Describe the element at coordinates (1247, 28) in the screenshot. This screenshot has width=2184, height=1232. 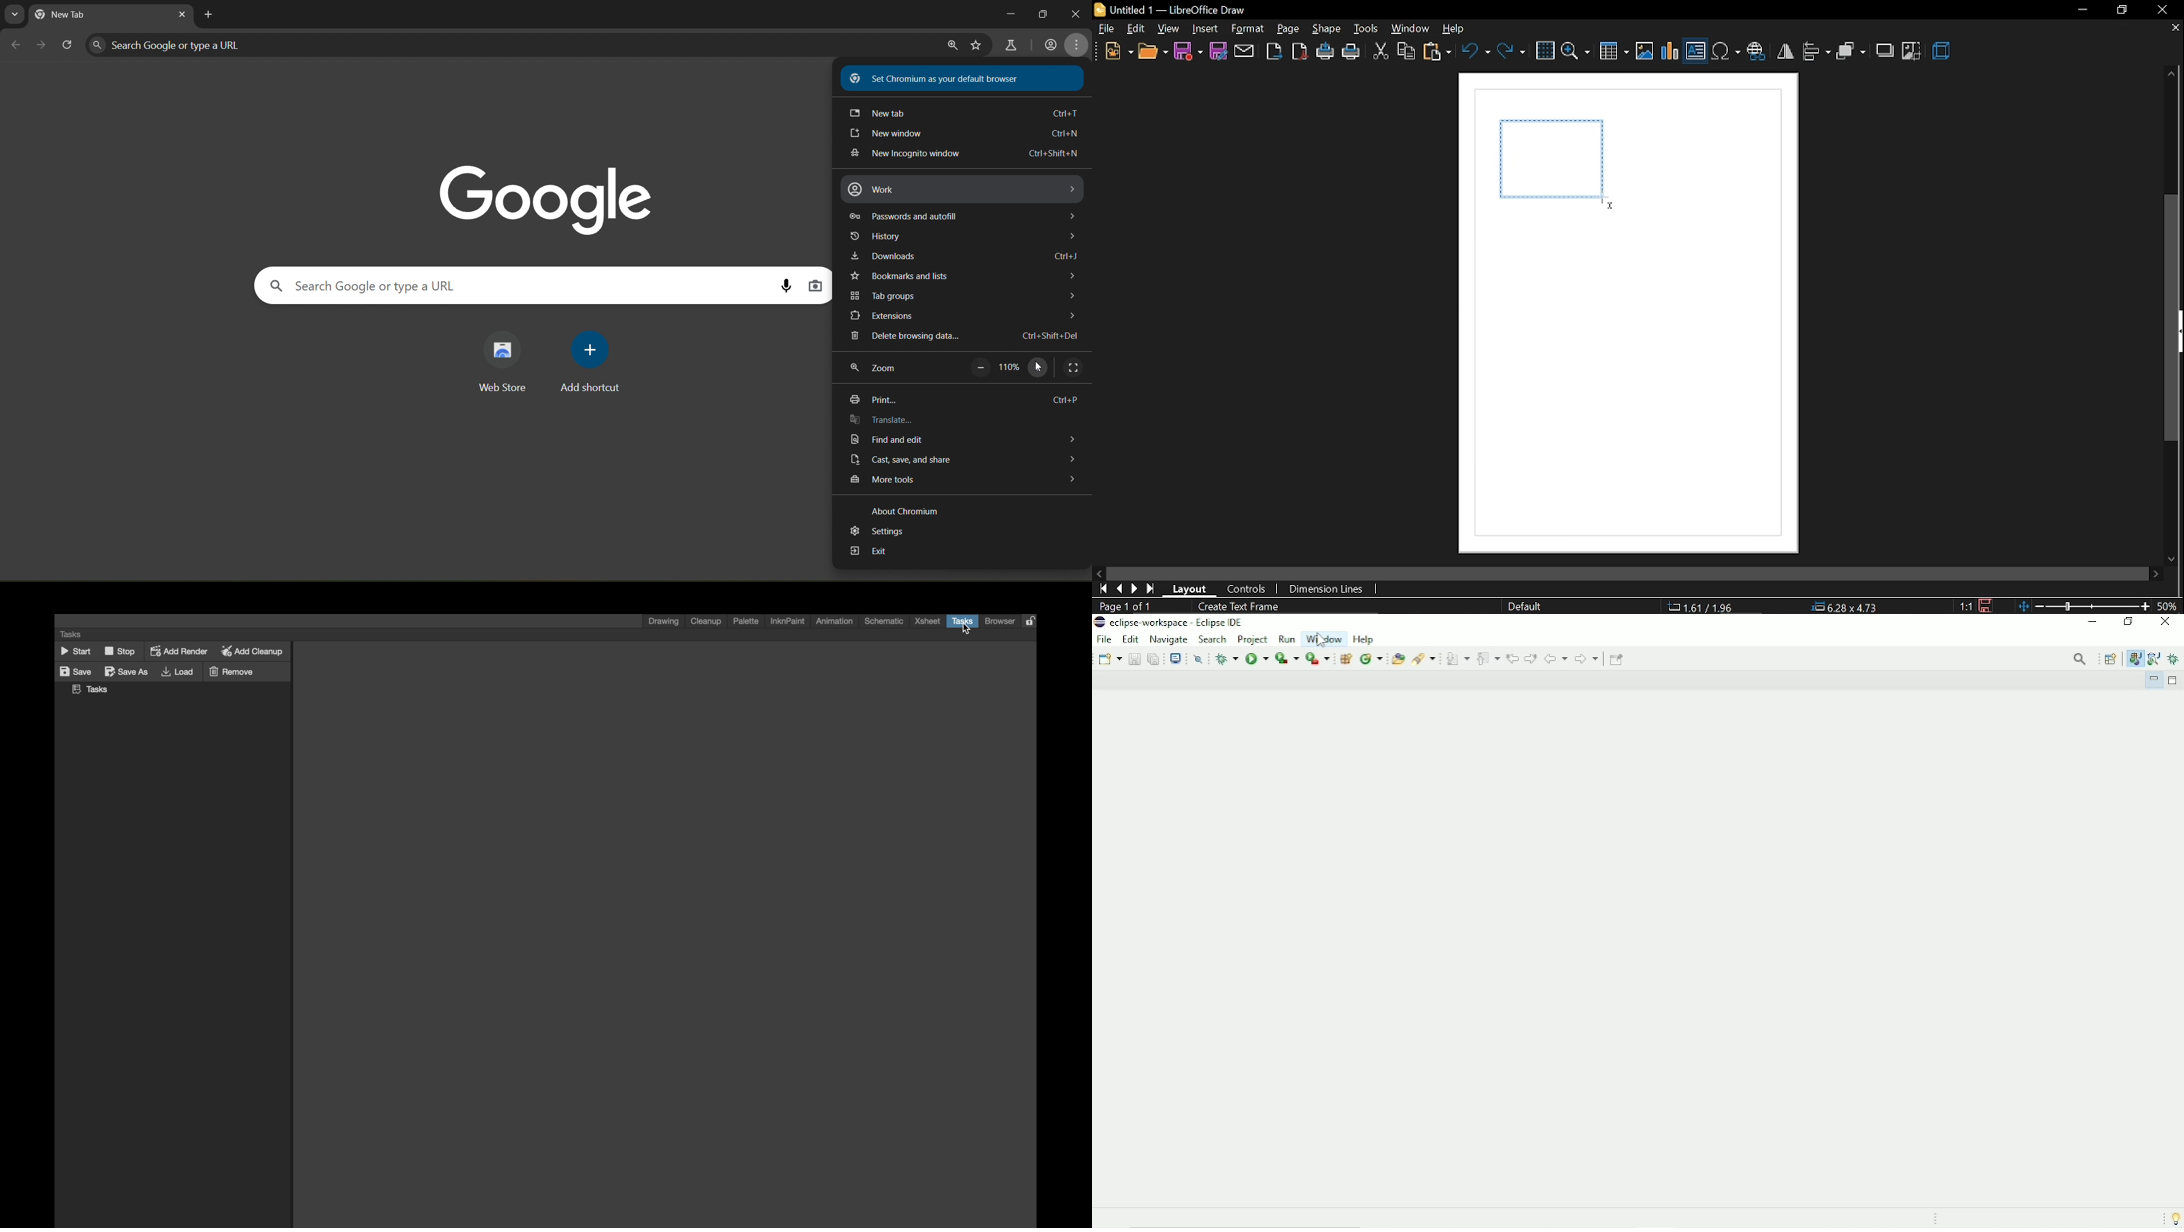
I see `format` at that location.